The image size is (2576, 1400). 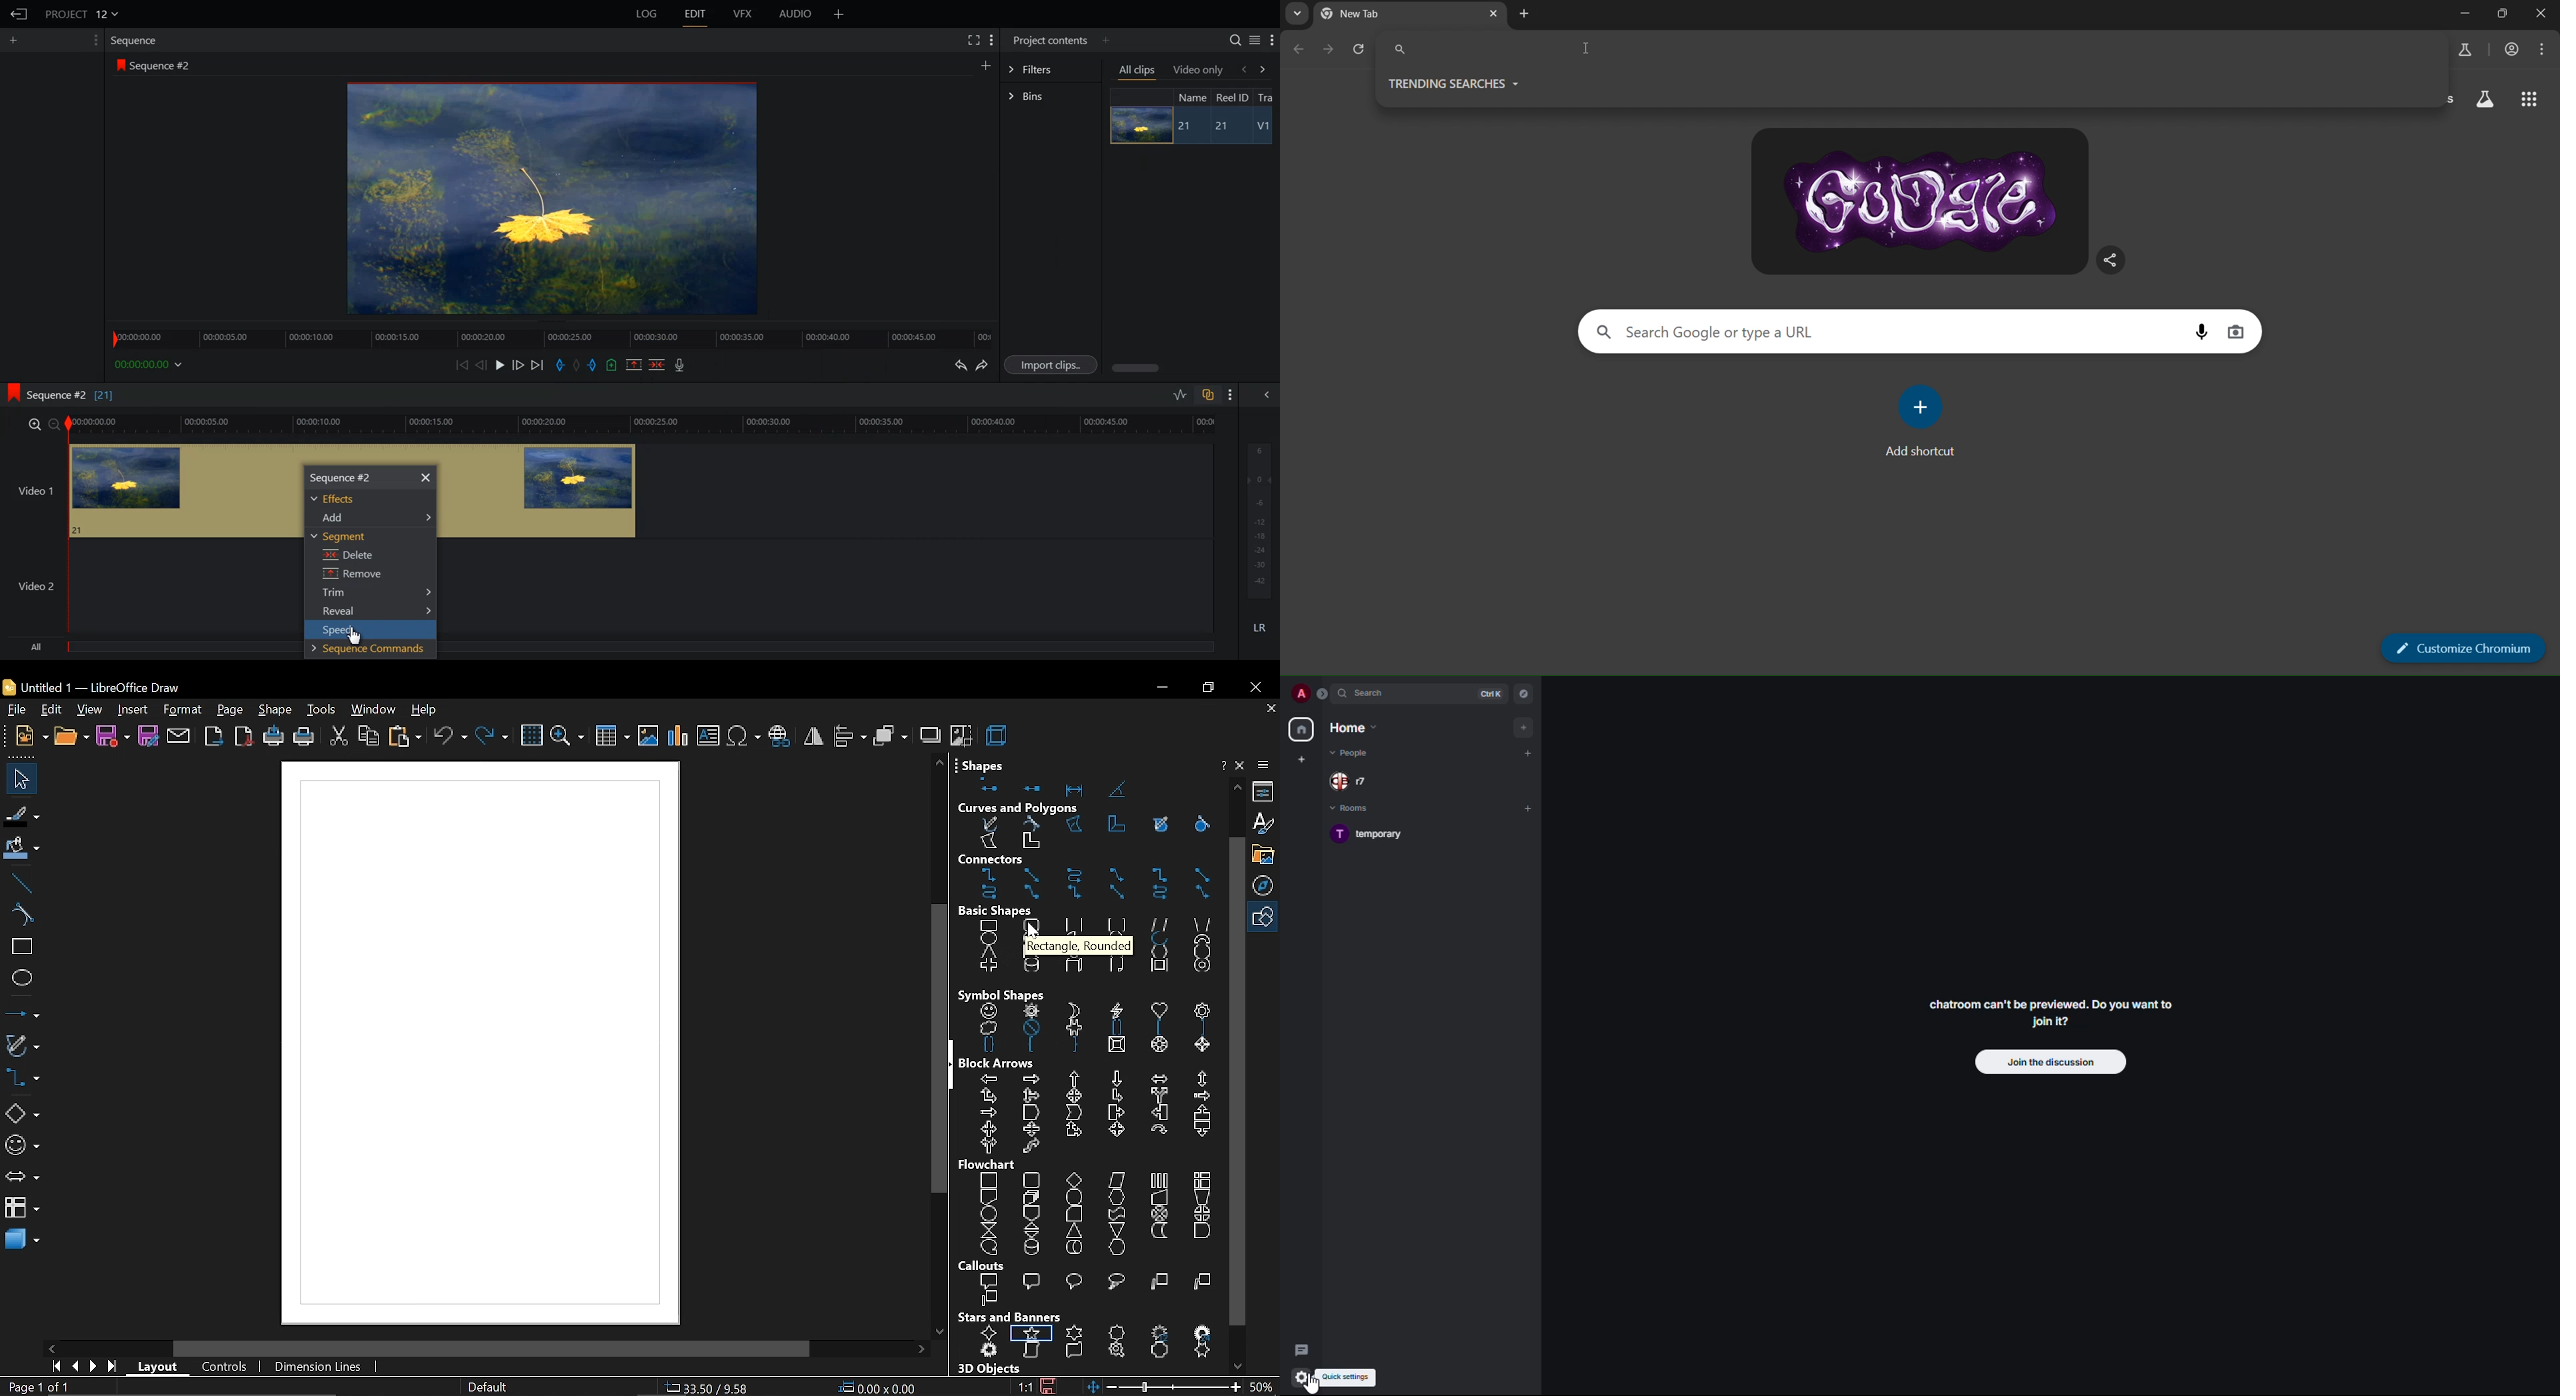 I want to click on flowchart, so click(x=1086, y=1214).